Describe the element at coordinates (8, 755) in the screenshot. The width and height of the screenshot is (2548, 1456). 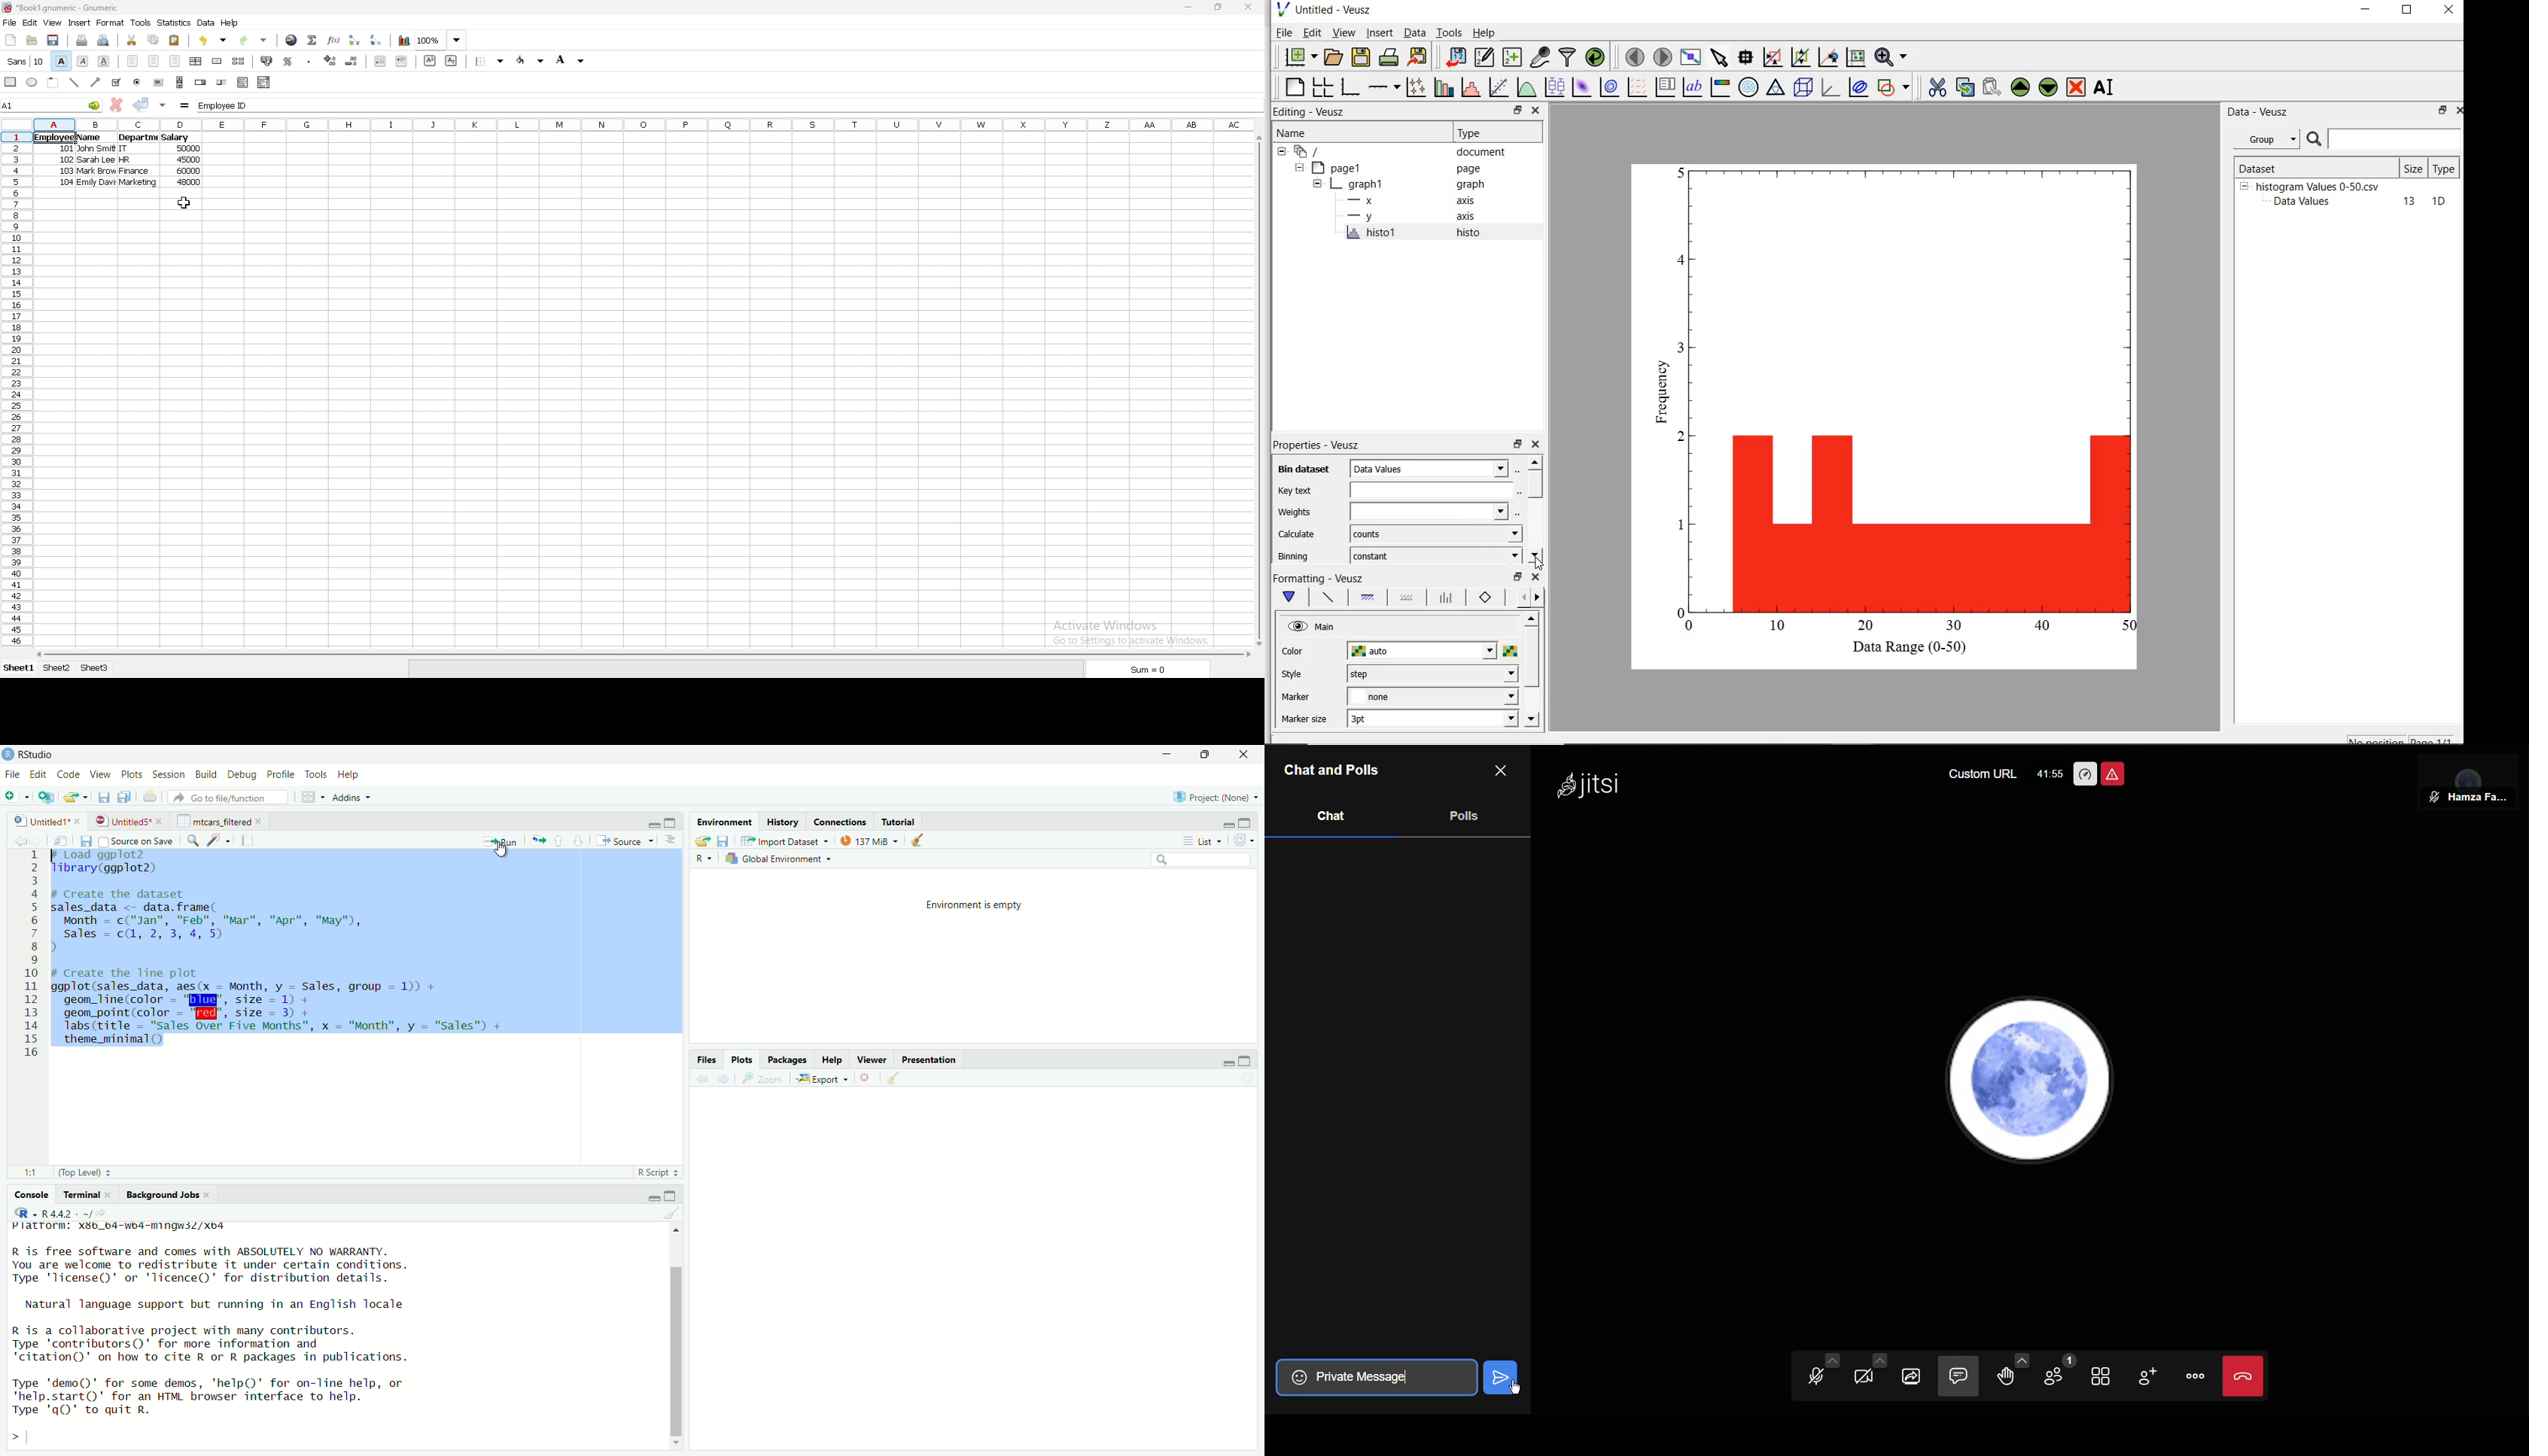
I see `app icon` at that location.